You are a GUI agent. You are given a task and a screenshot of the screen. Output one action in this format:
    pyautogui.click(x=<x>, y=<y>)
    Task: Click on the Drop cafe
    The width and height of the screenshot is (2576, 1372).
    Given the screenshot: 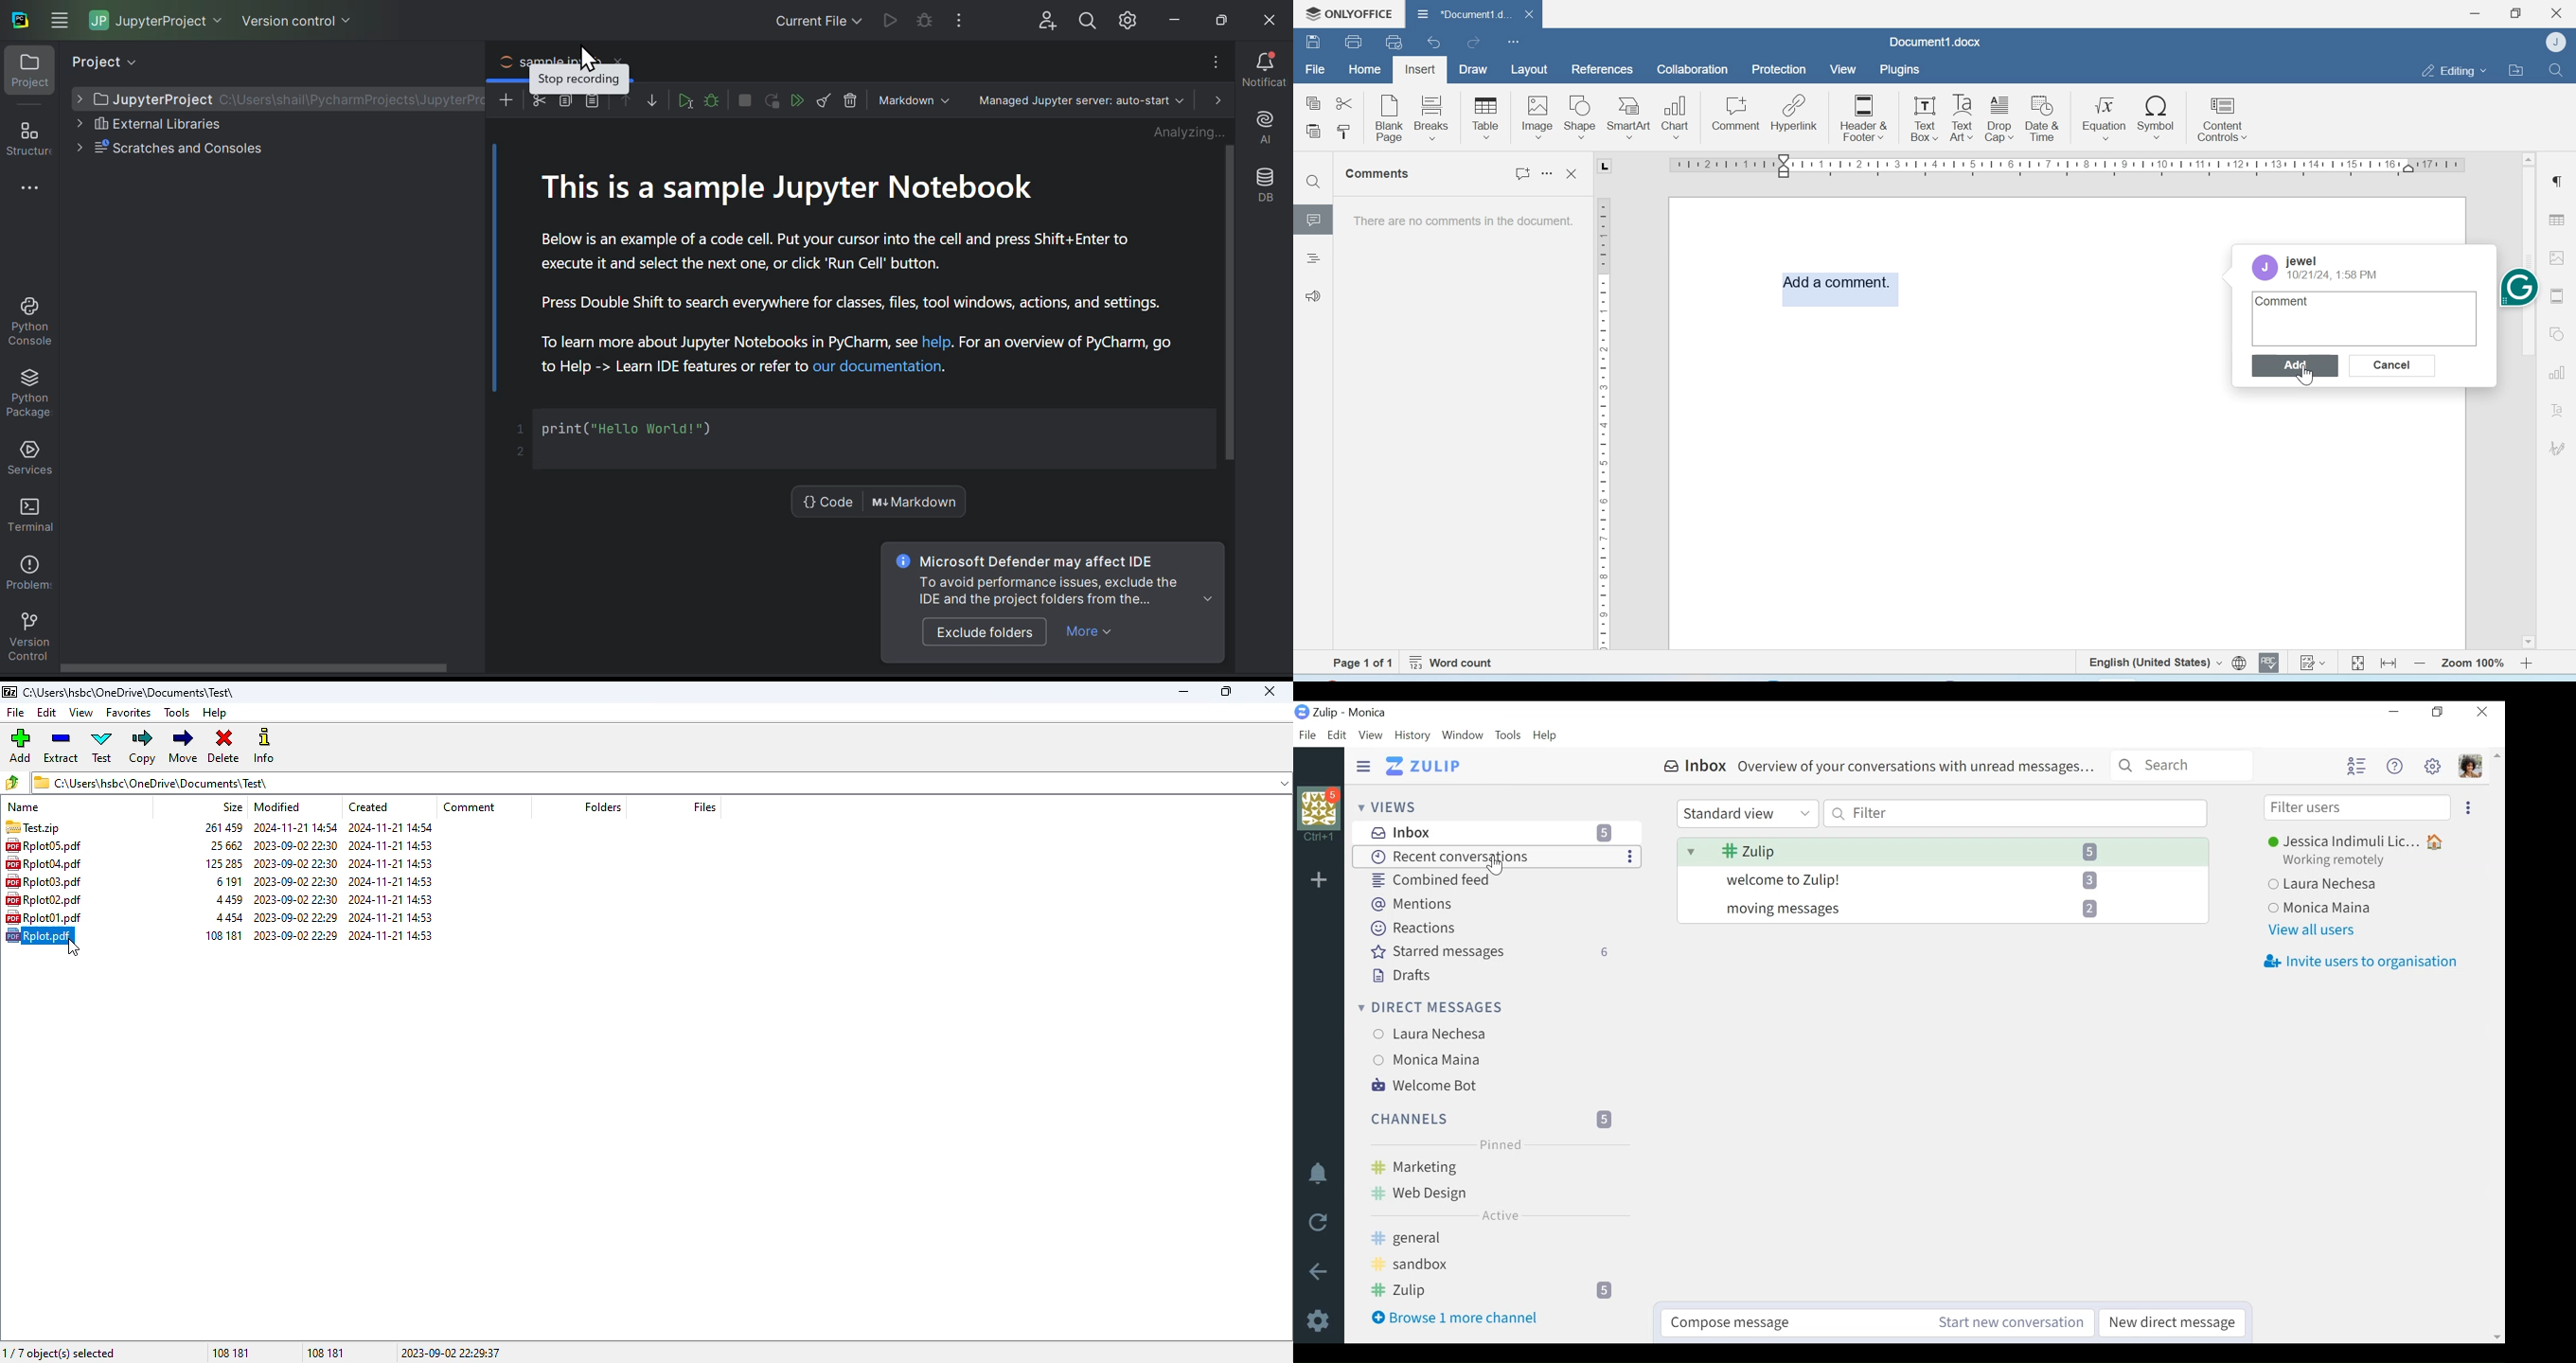 What is the action you would take?
    pyautogui.click(x=2001, y=118)
    